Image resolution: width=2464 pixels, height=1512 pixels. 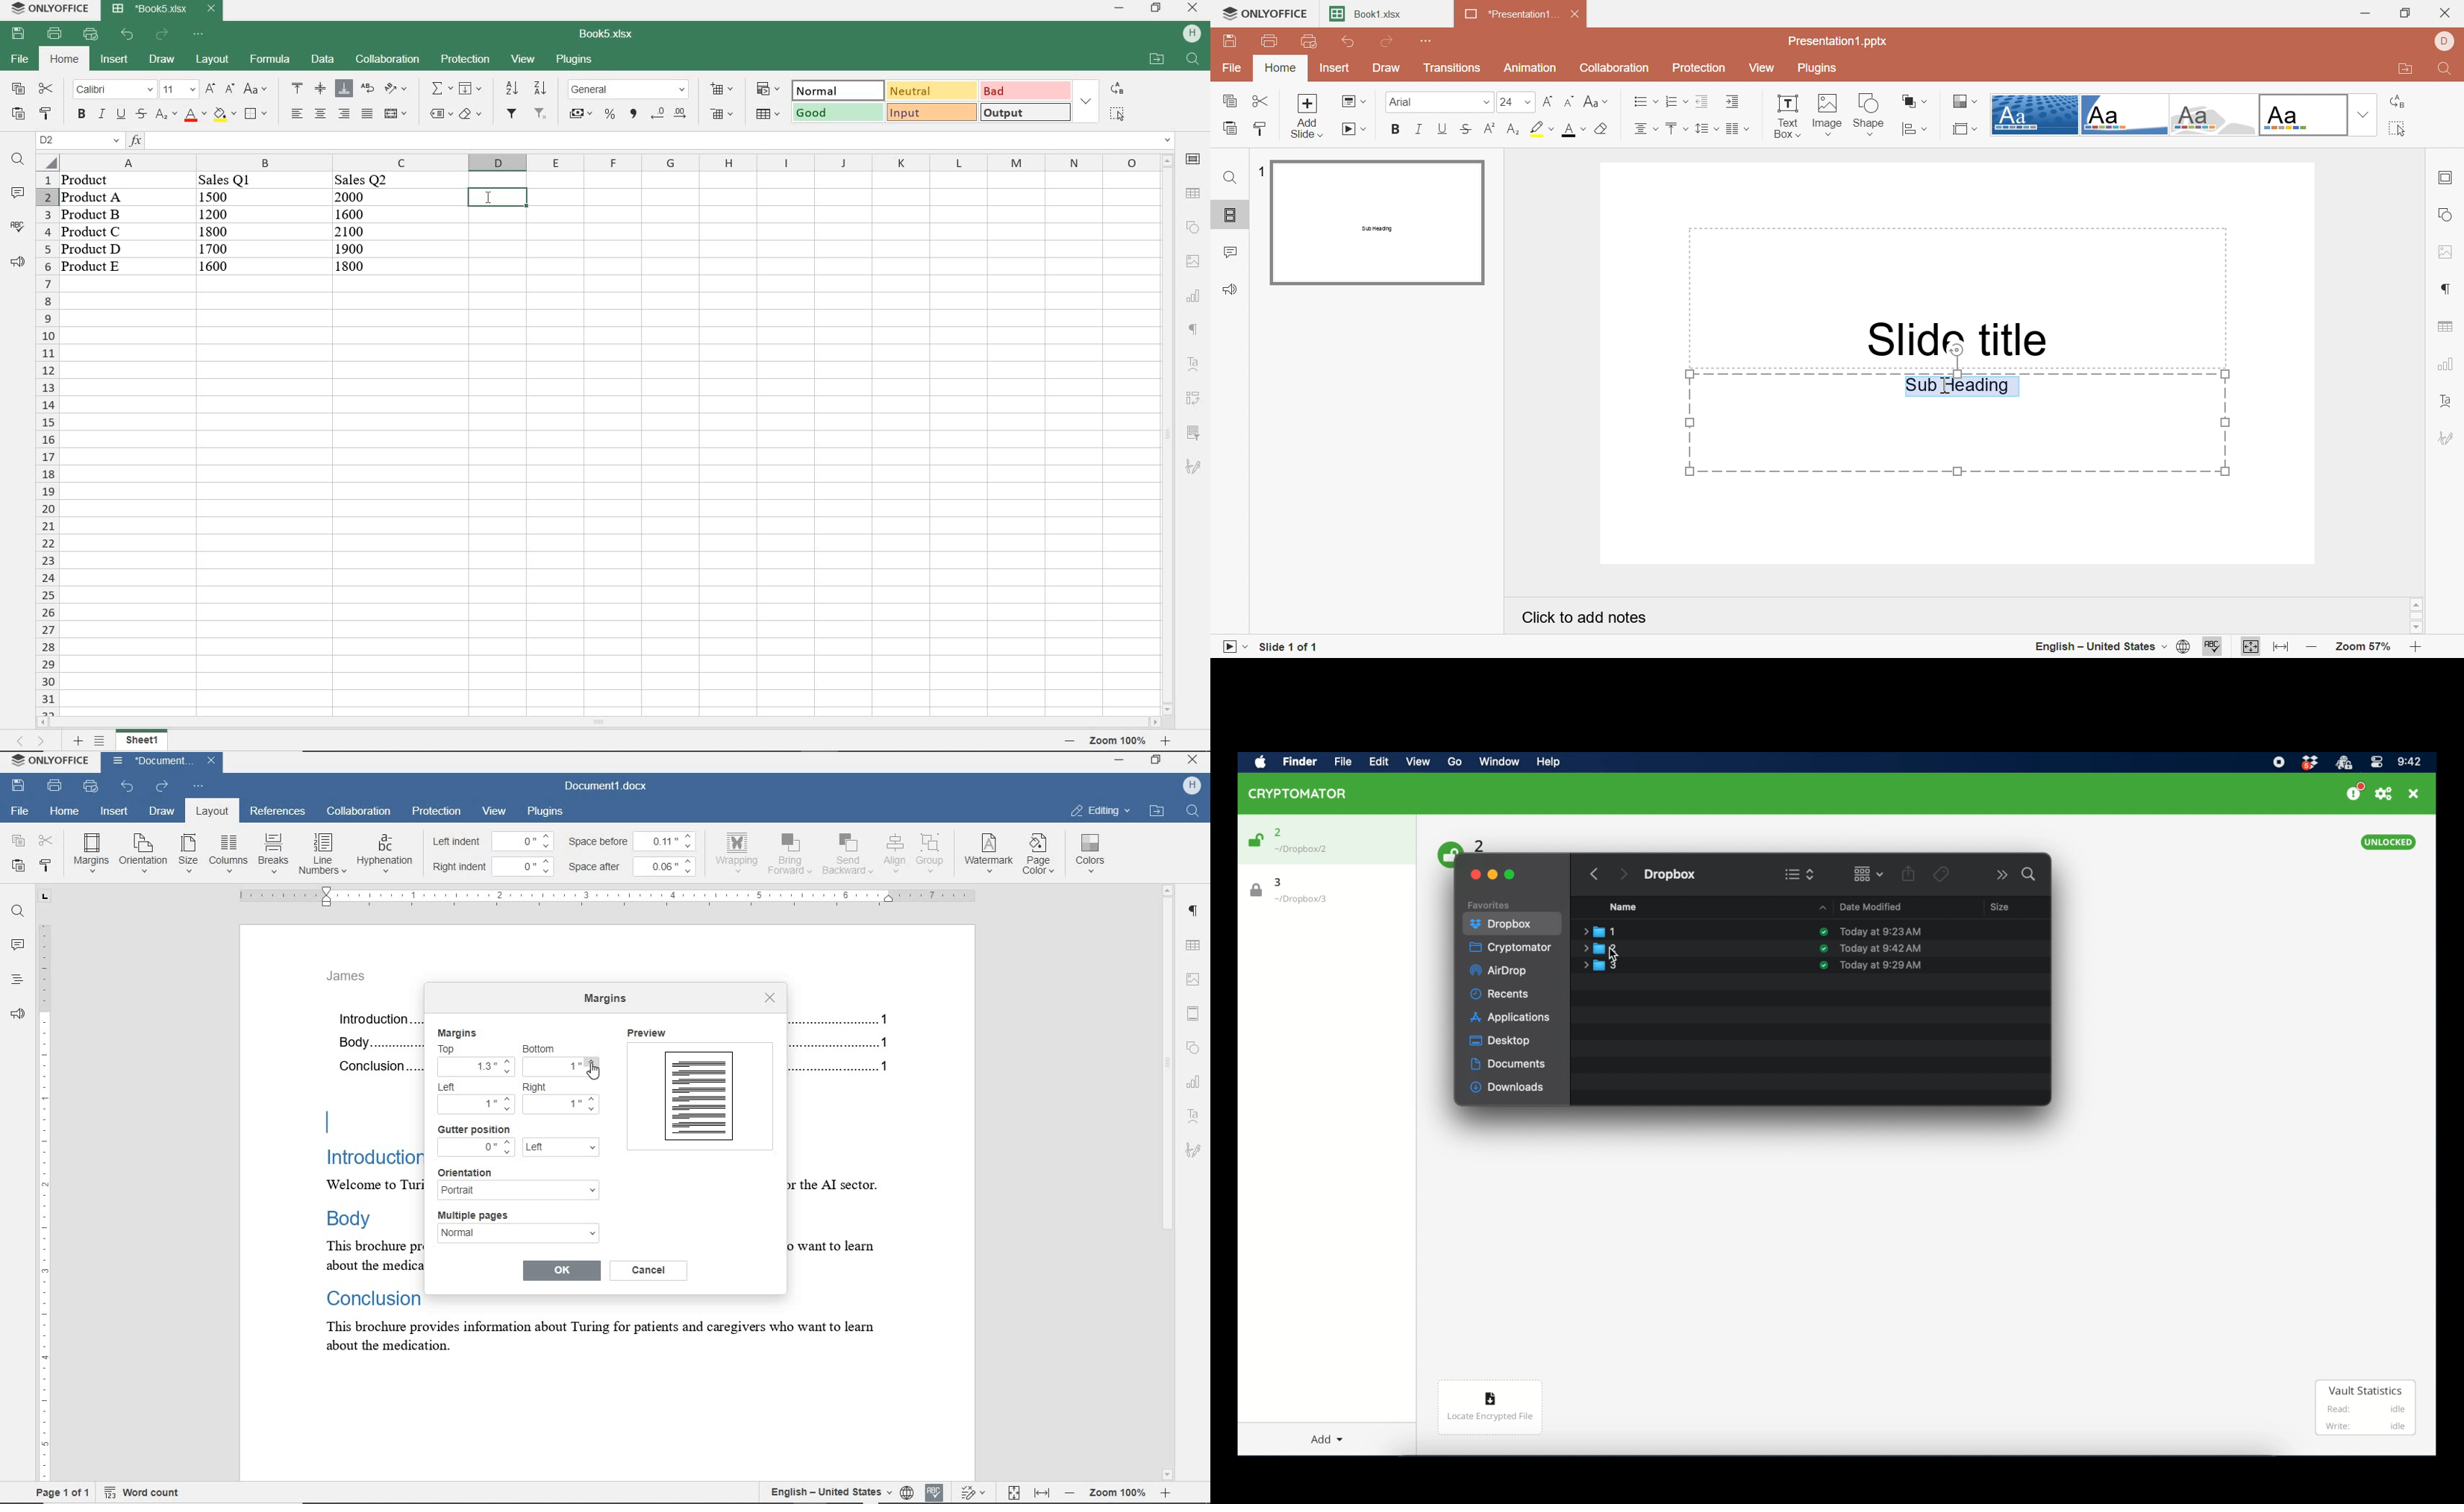 I want to click on justified, so click(x=365, y=114).